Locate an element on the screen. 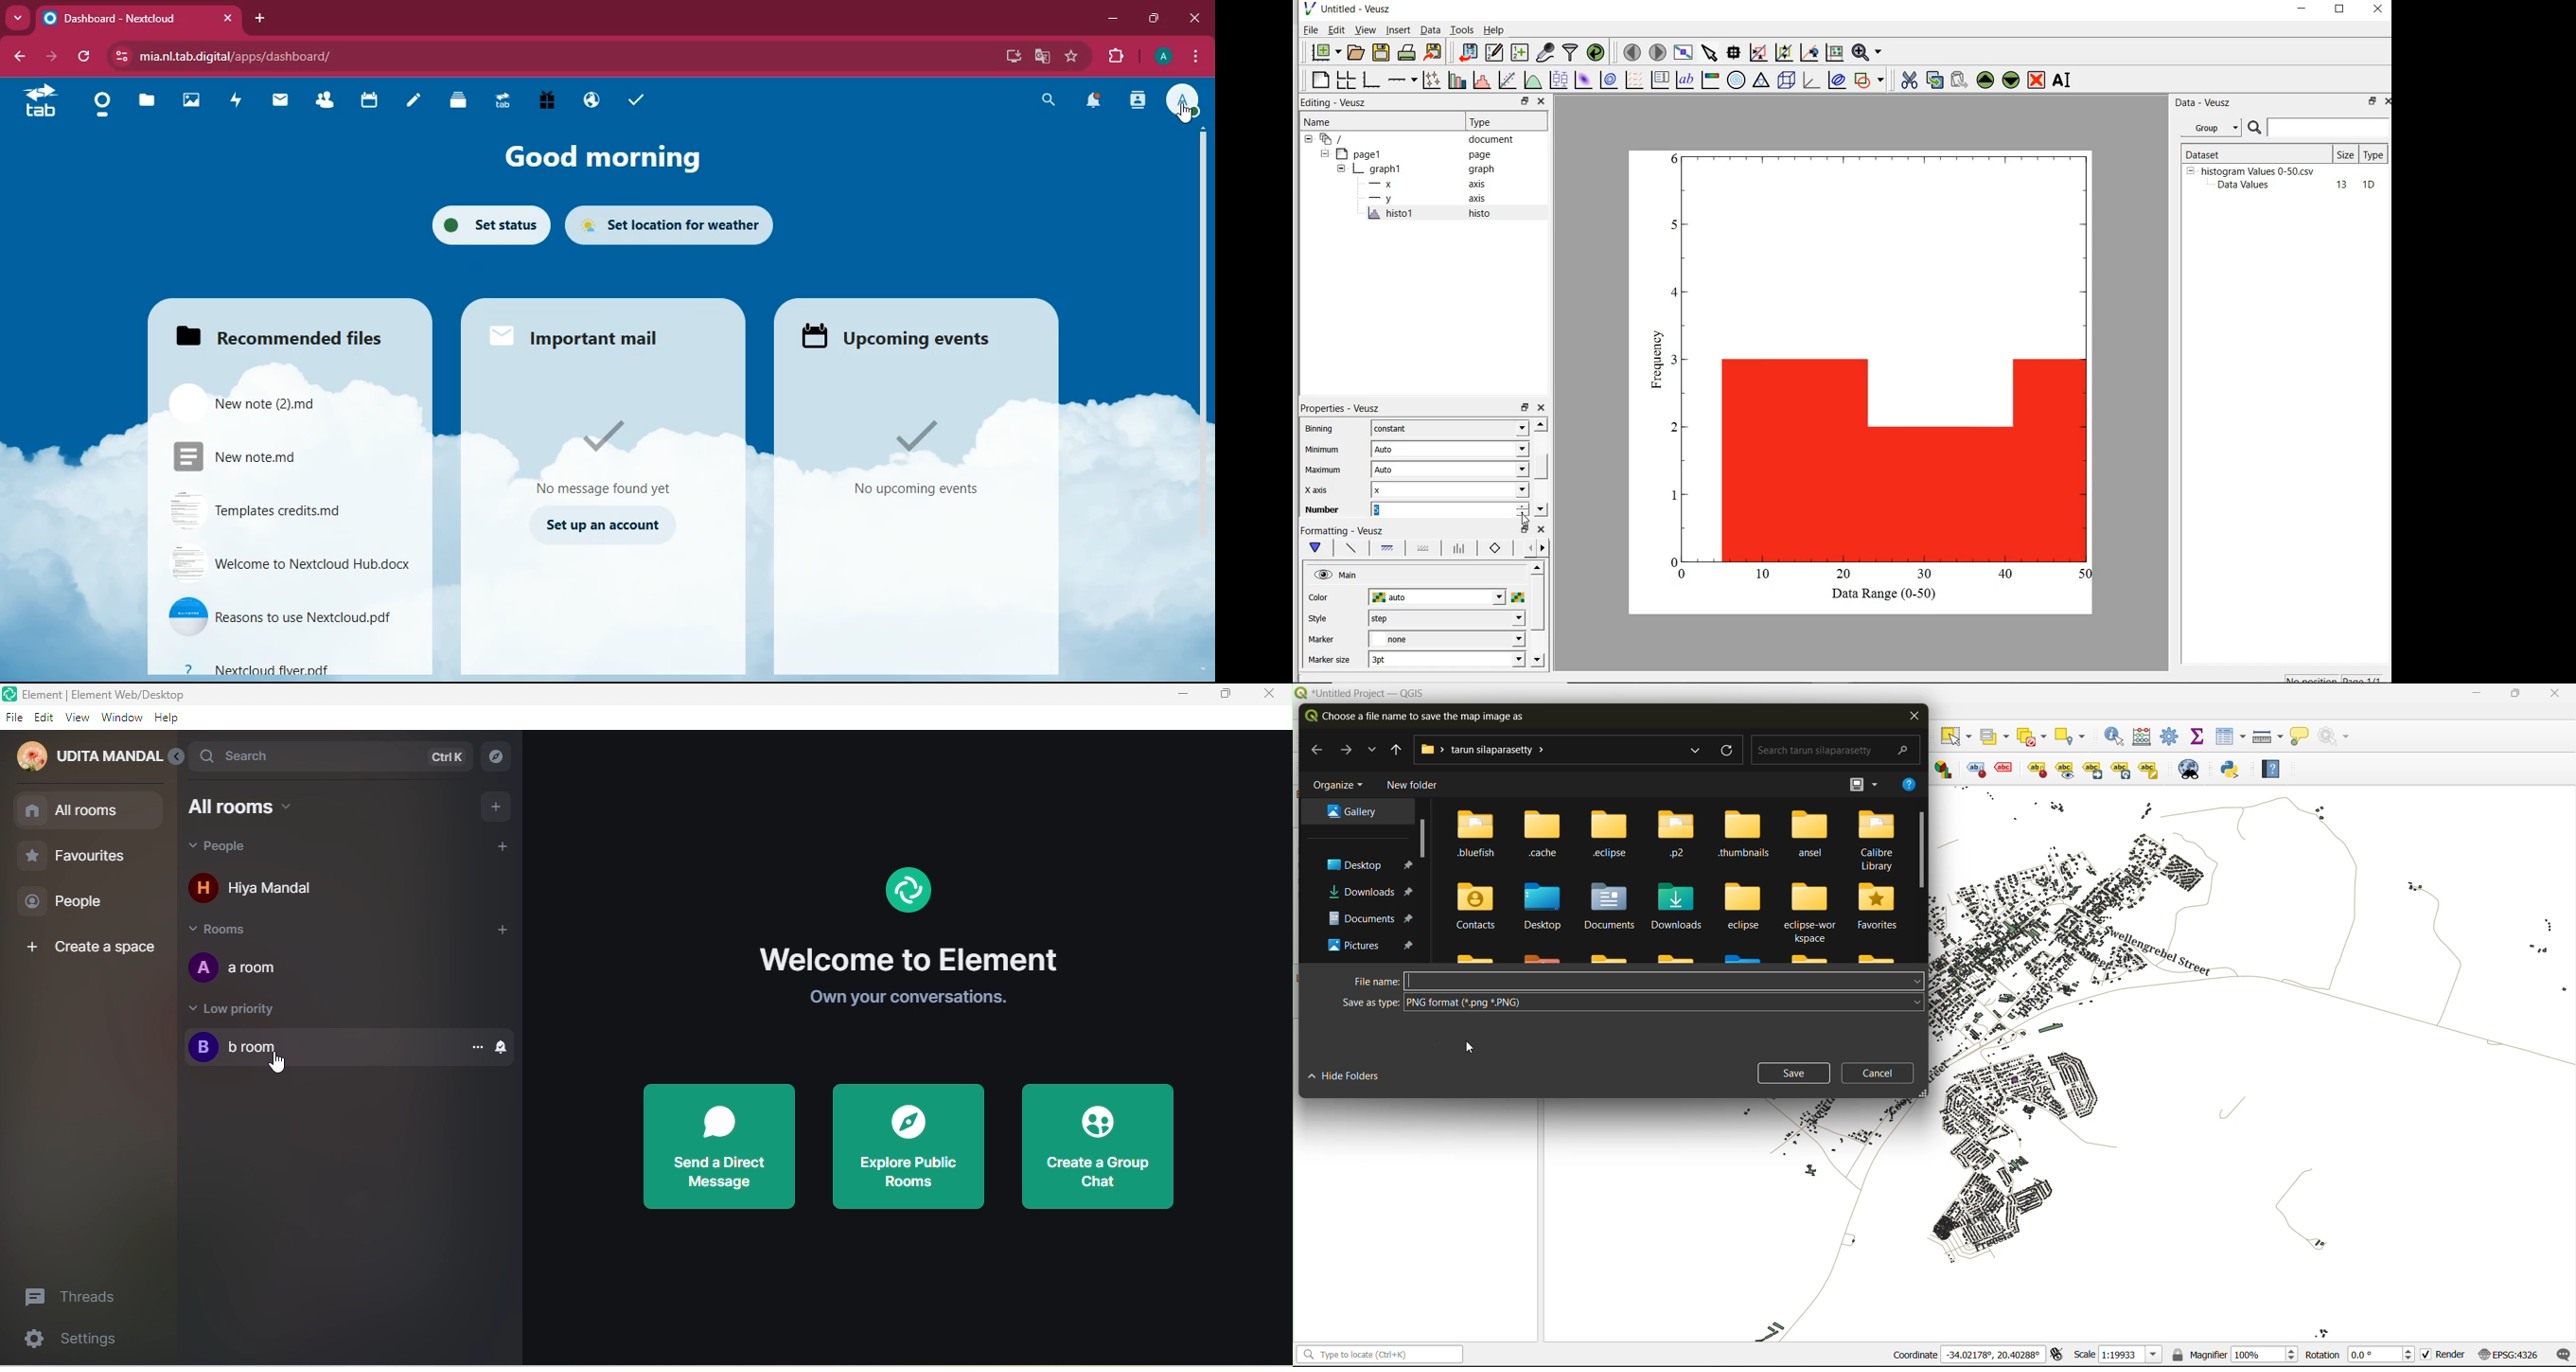  files is located at coordinates (299, 328).